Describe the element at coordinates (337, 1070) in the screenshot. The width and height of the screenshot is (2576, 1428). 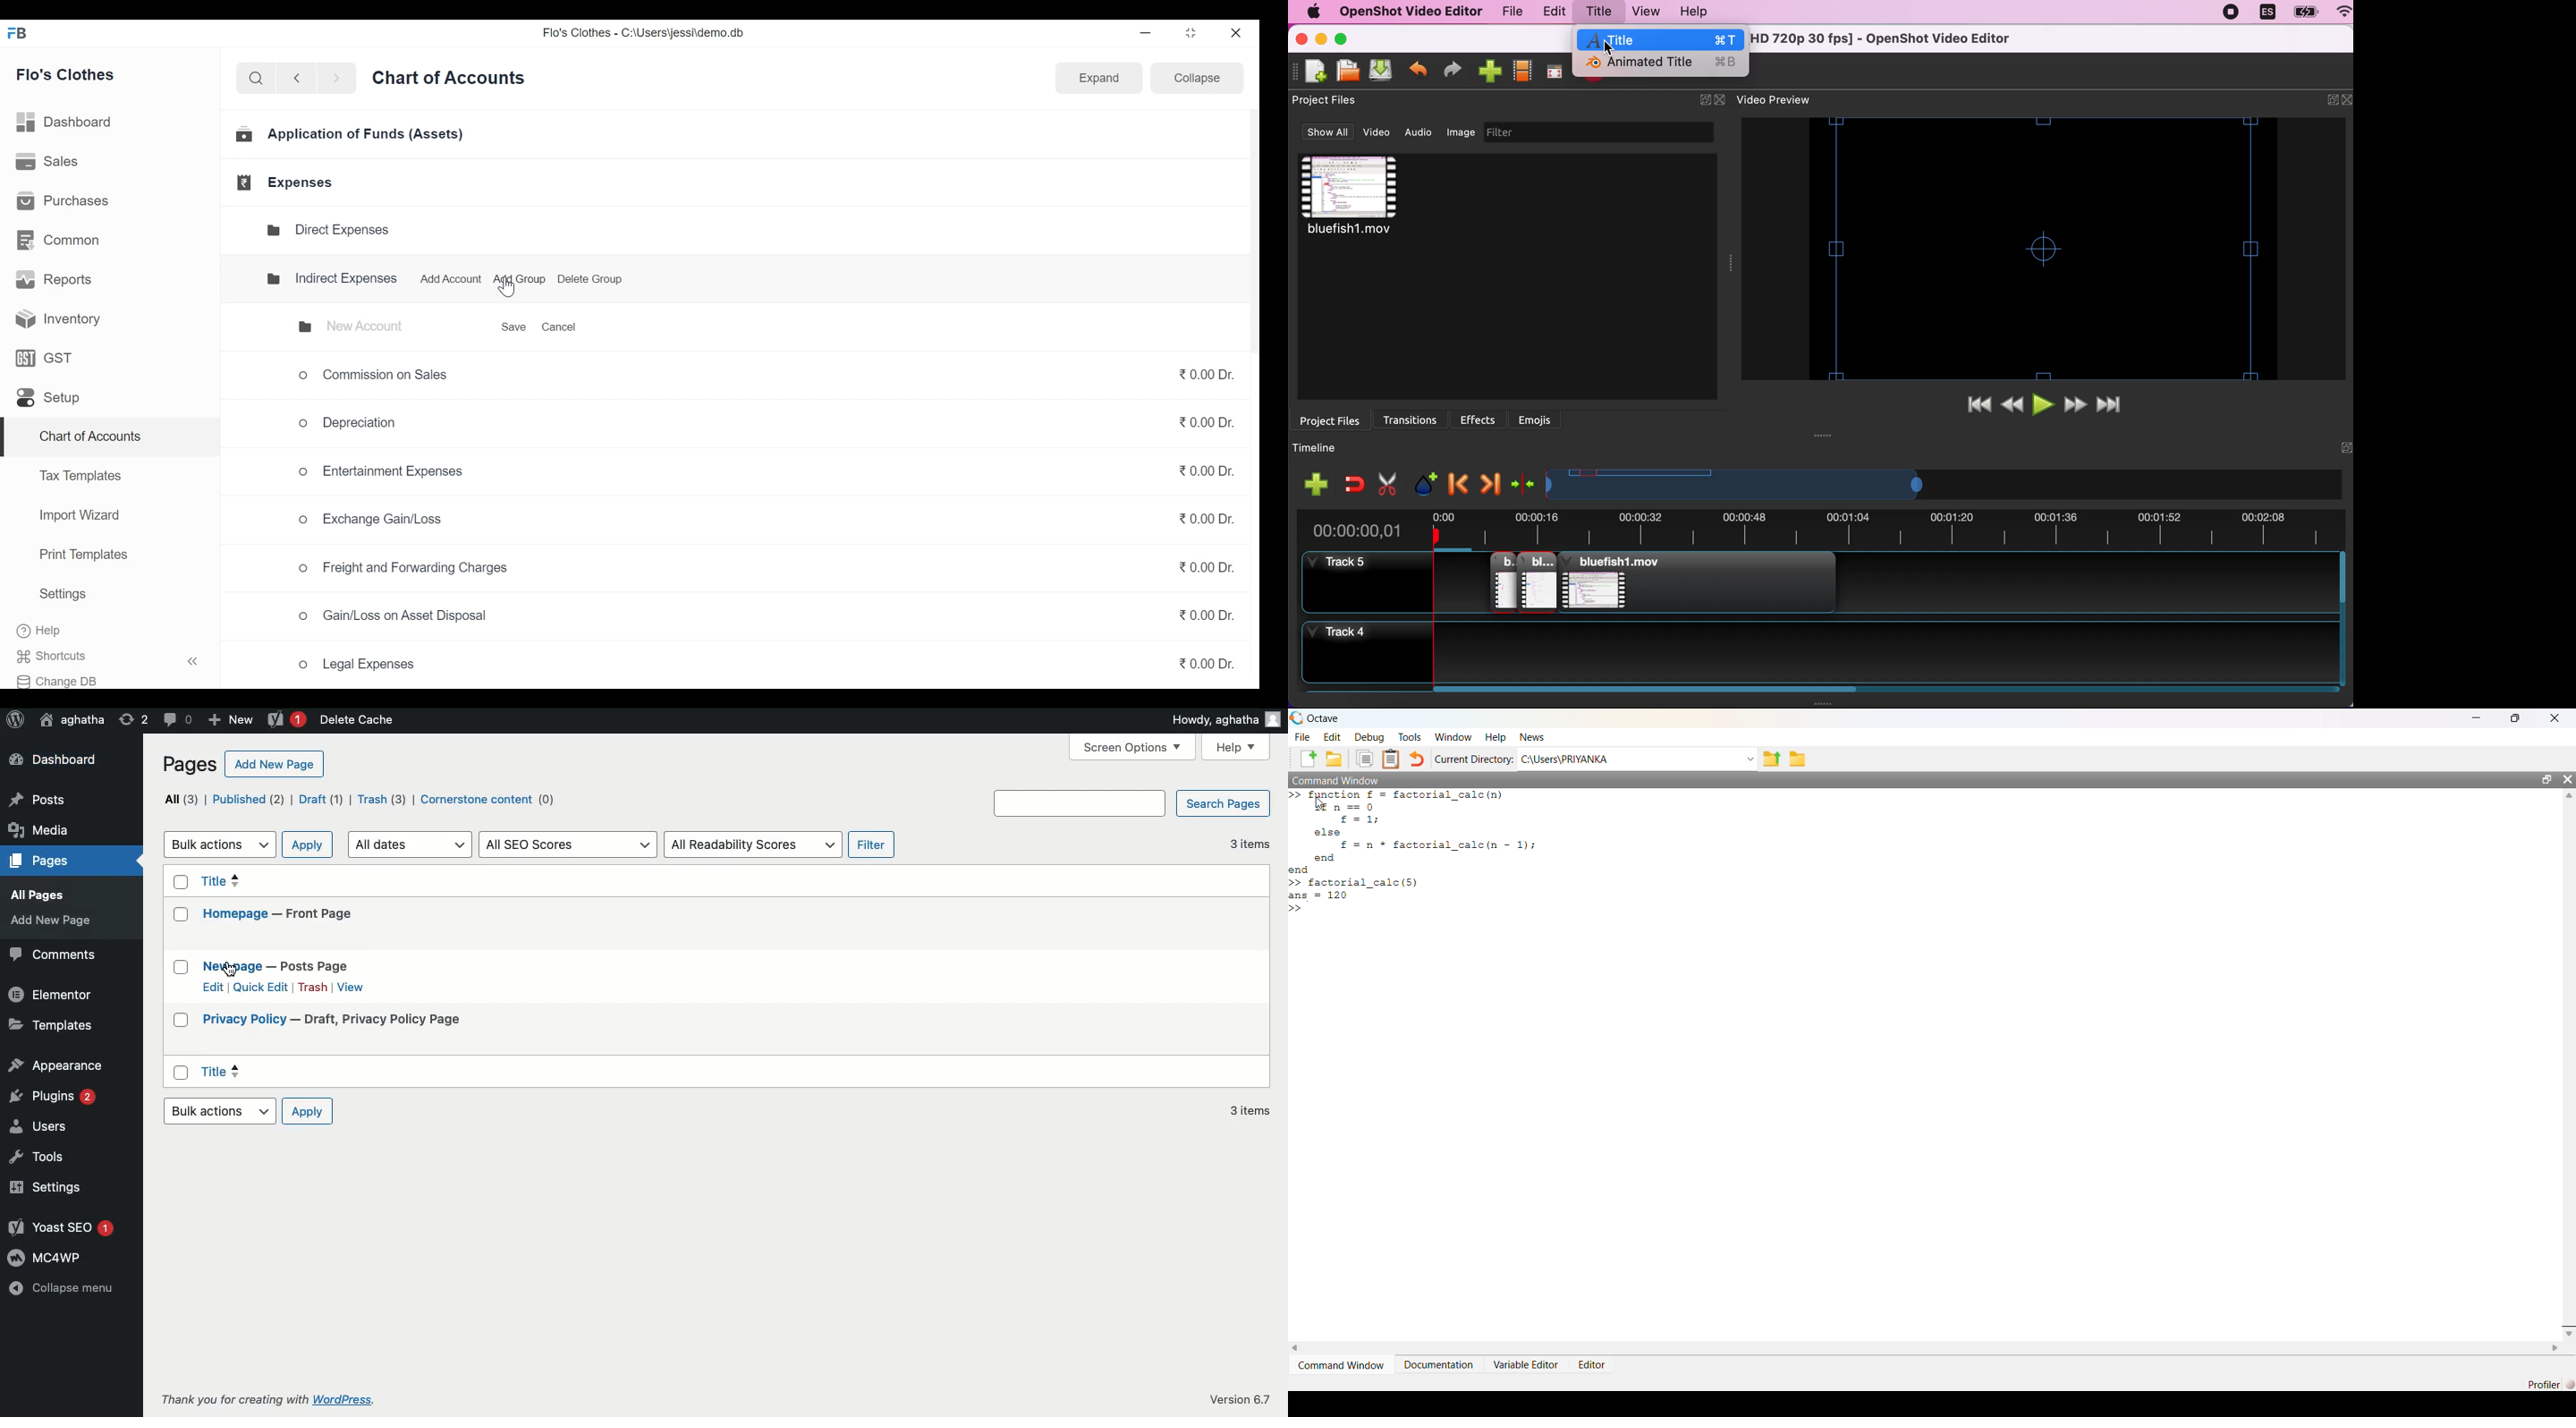
I see `Sort by Title` at that location.